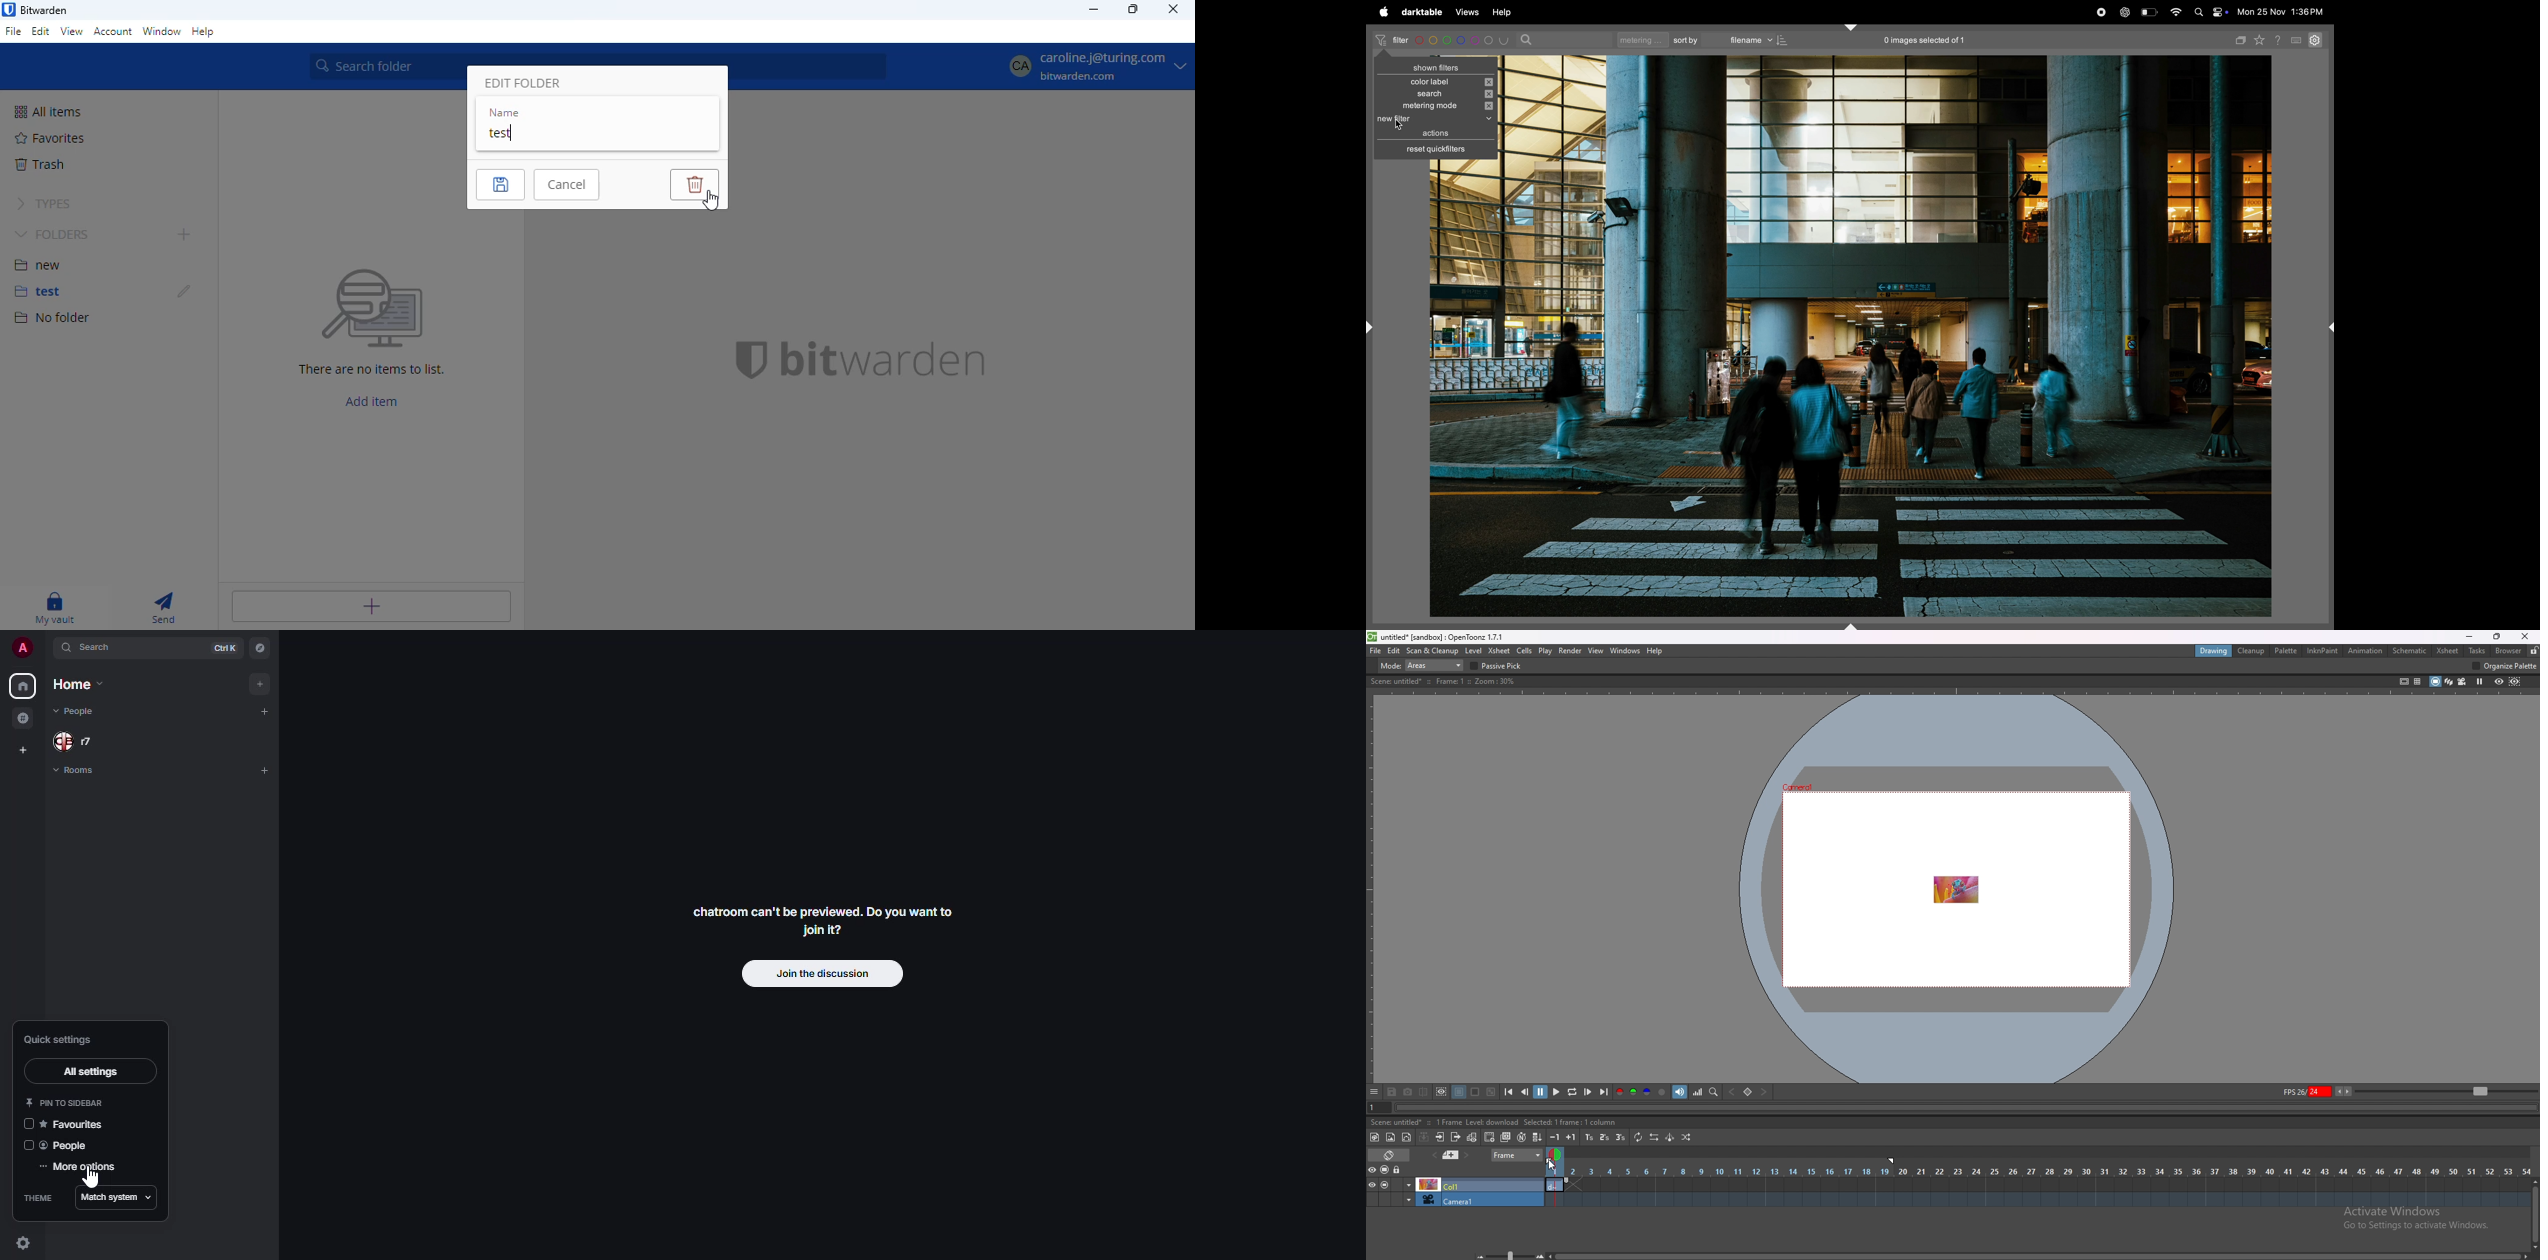 The image size is (2548, 1260). What do you see at coordinates (55, 608) in the screenshot?
I see `my vault` at bounding box center [55, 608].